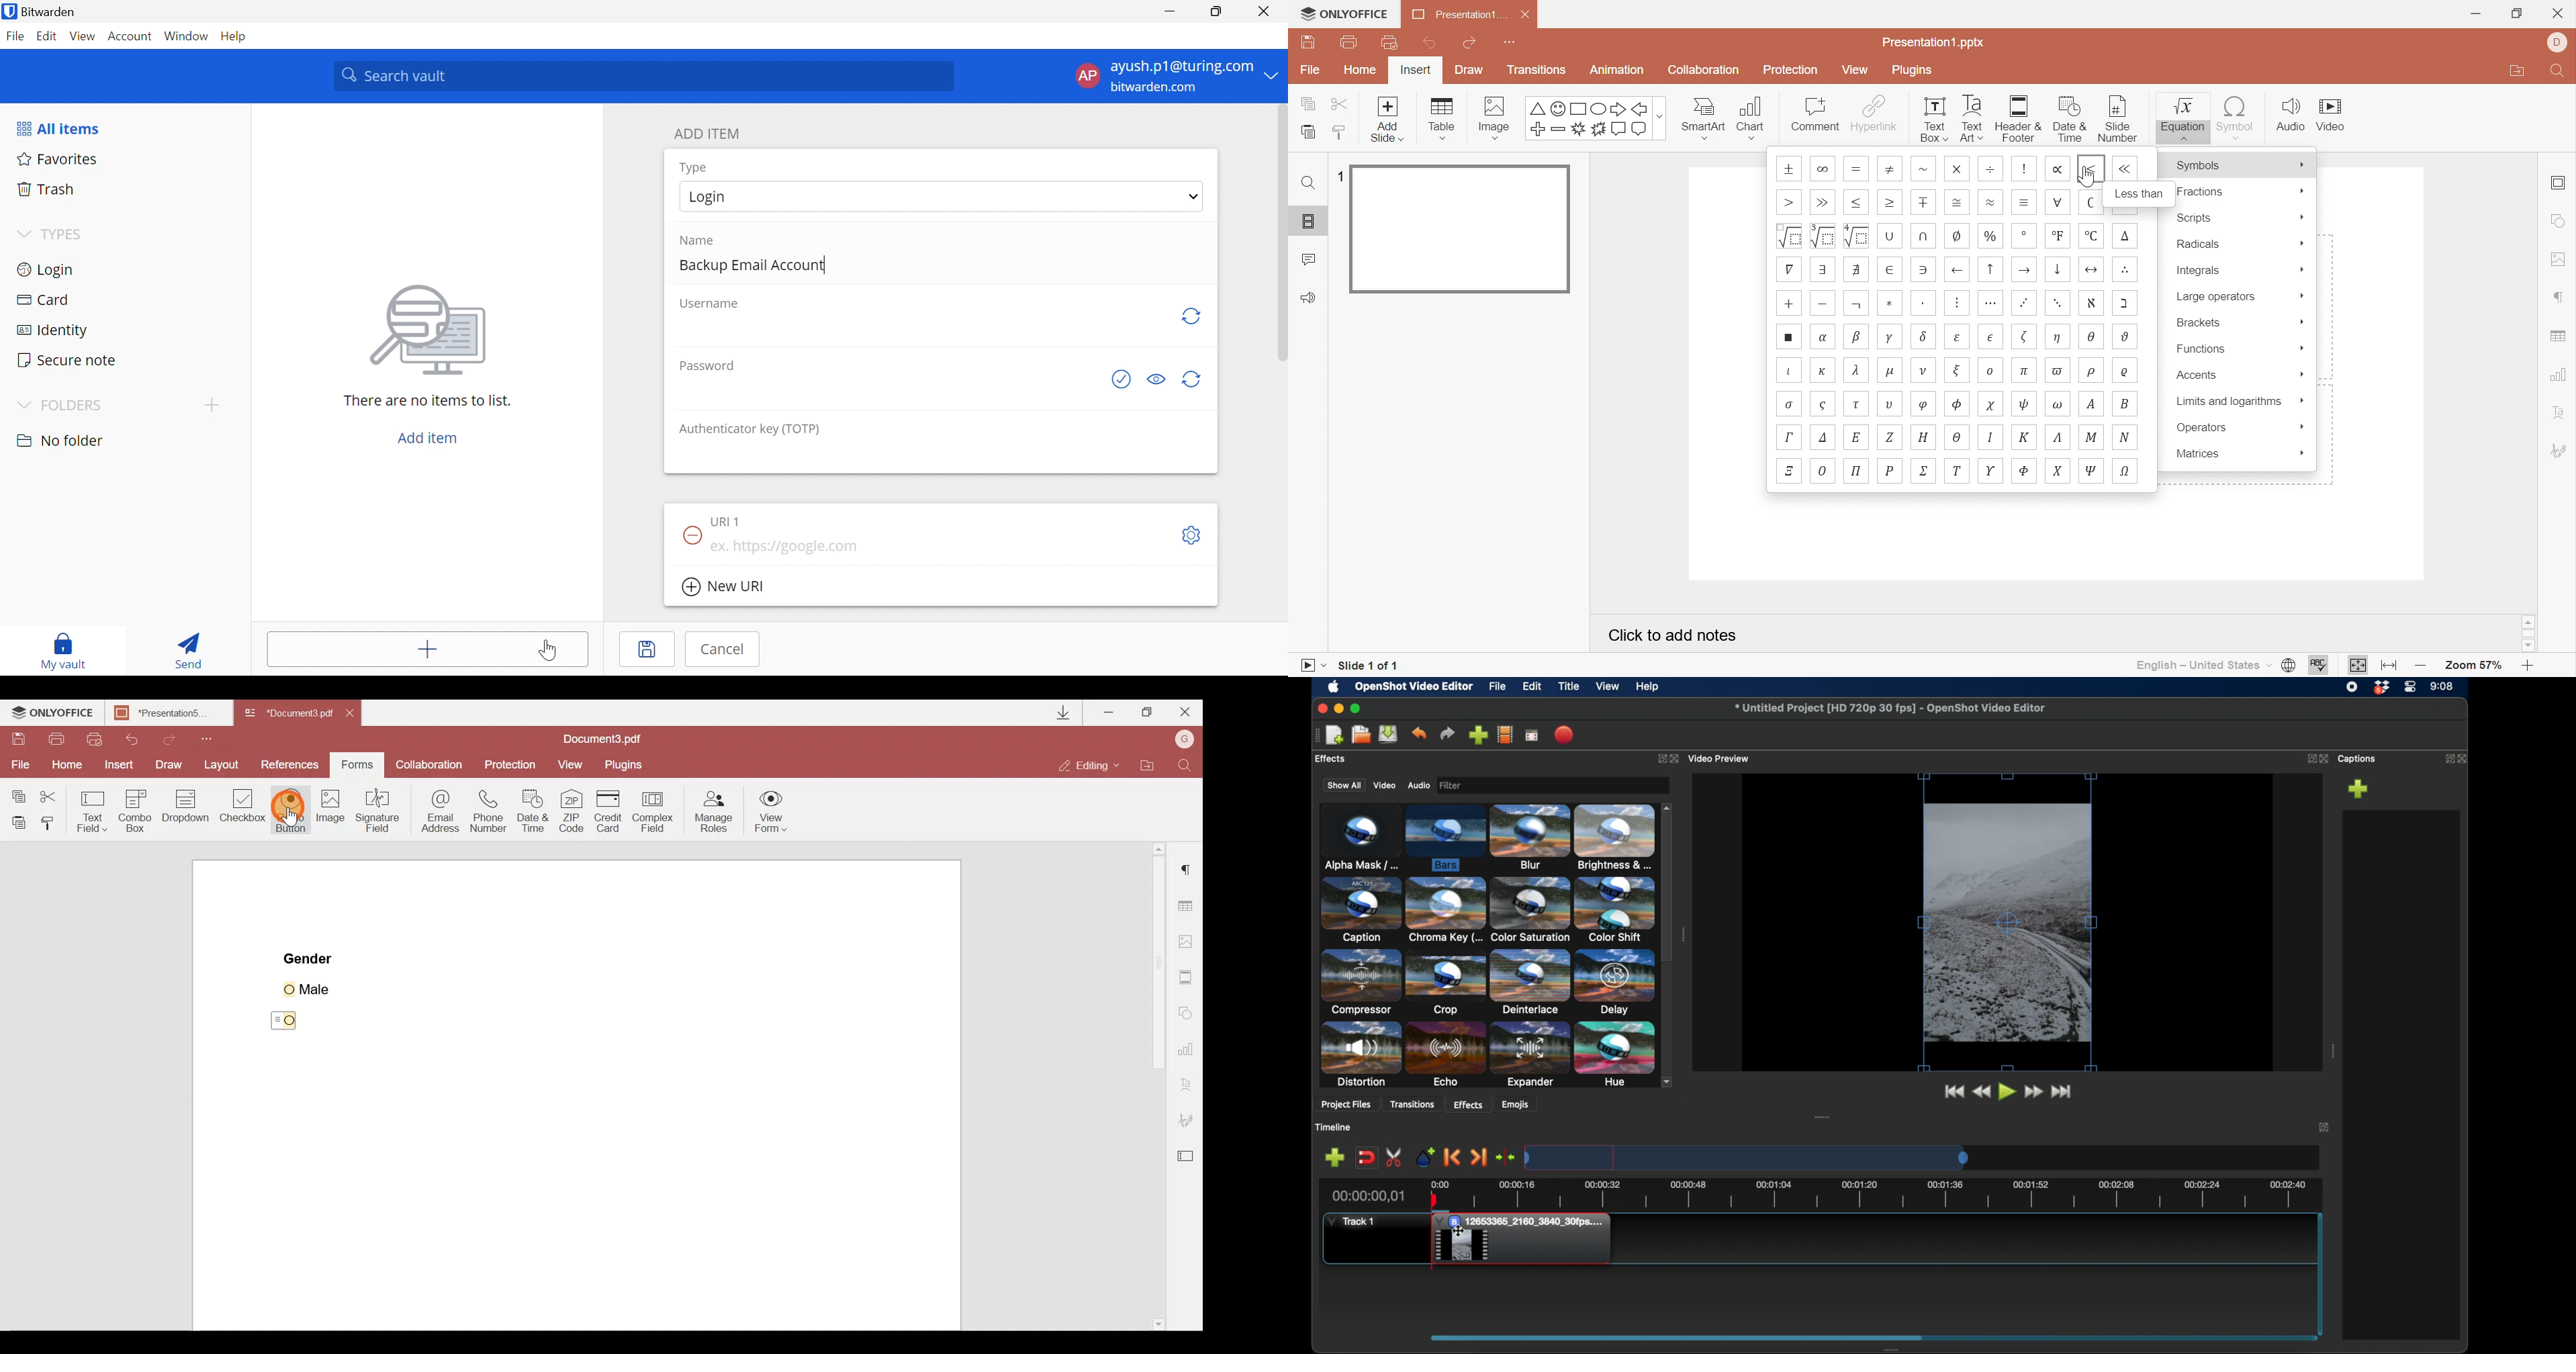  I want to click on Trash, so click(47, 188).